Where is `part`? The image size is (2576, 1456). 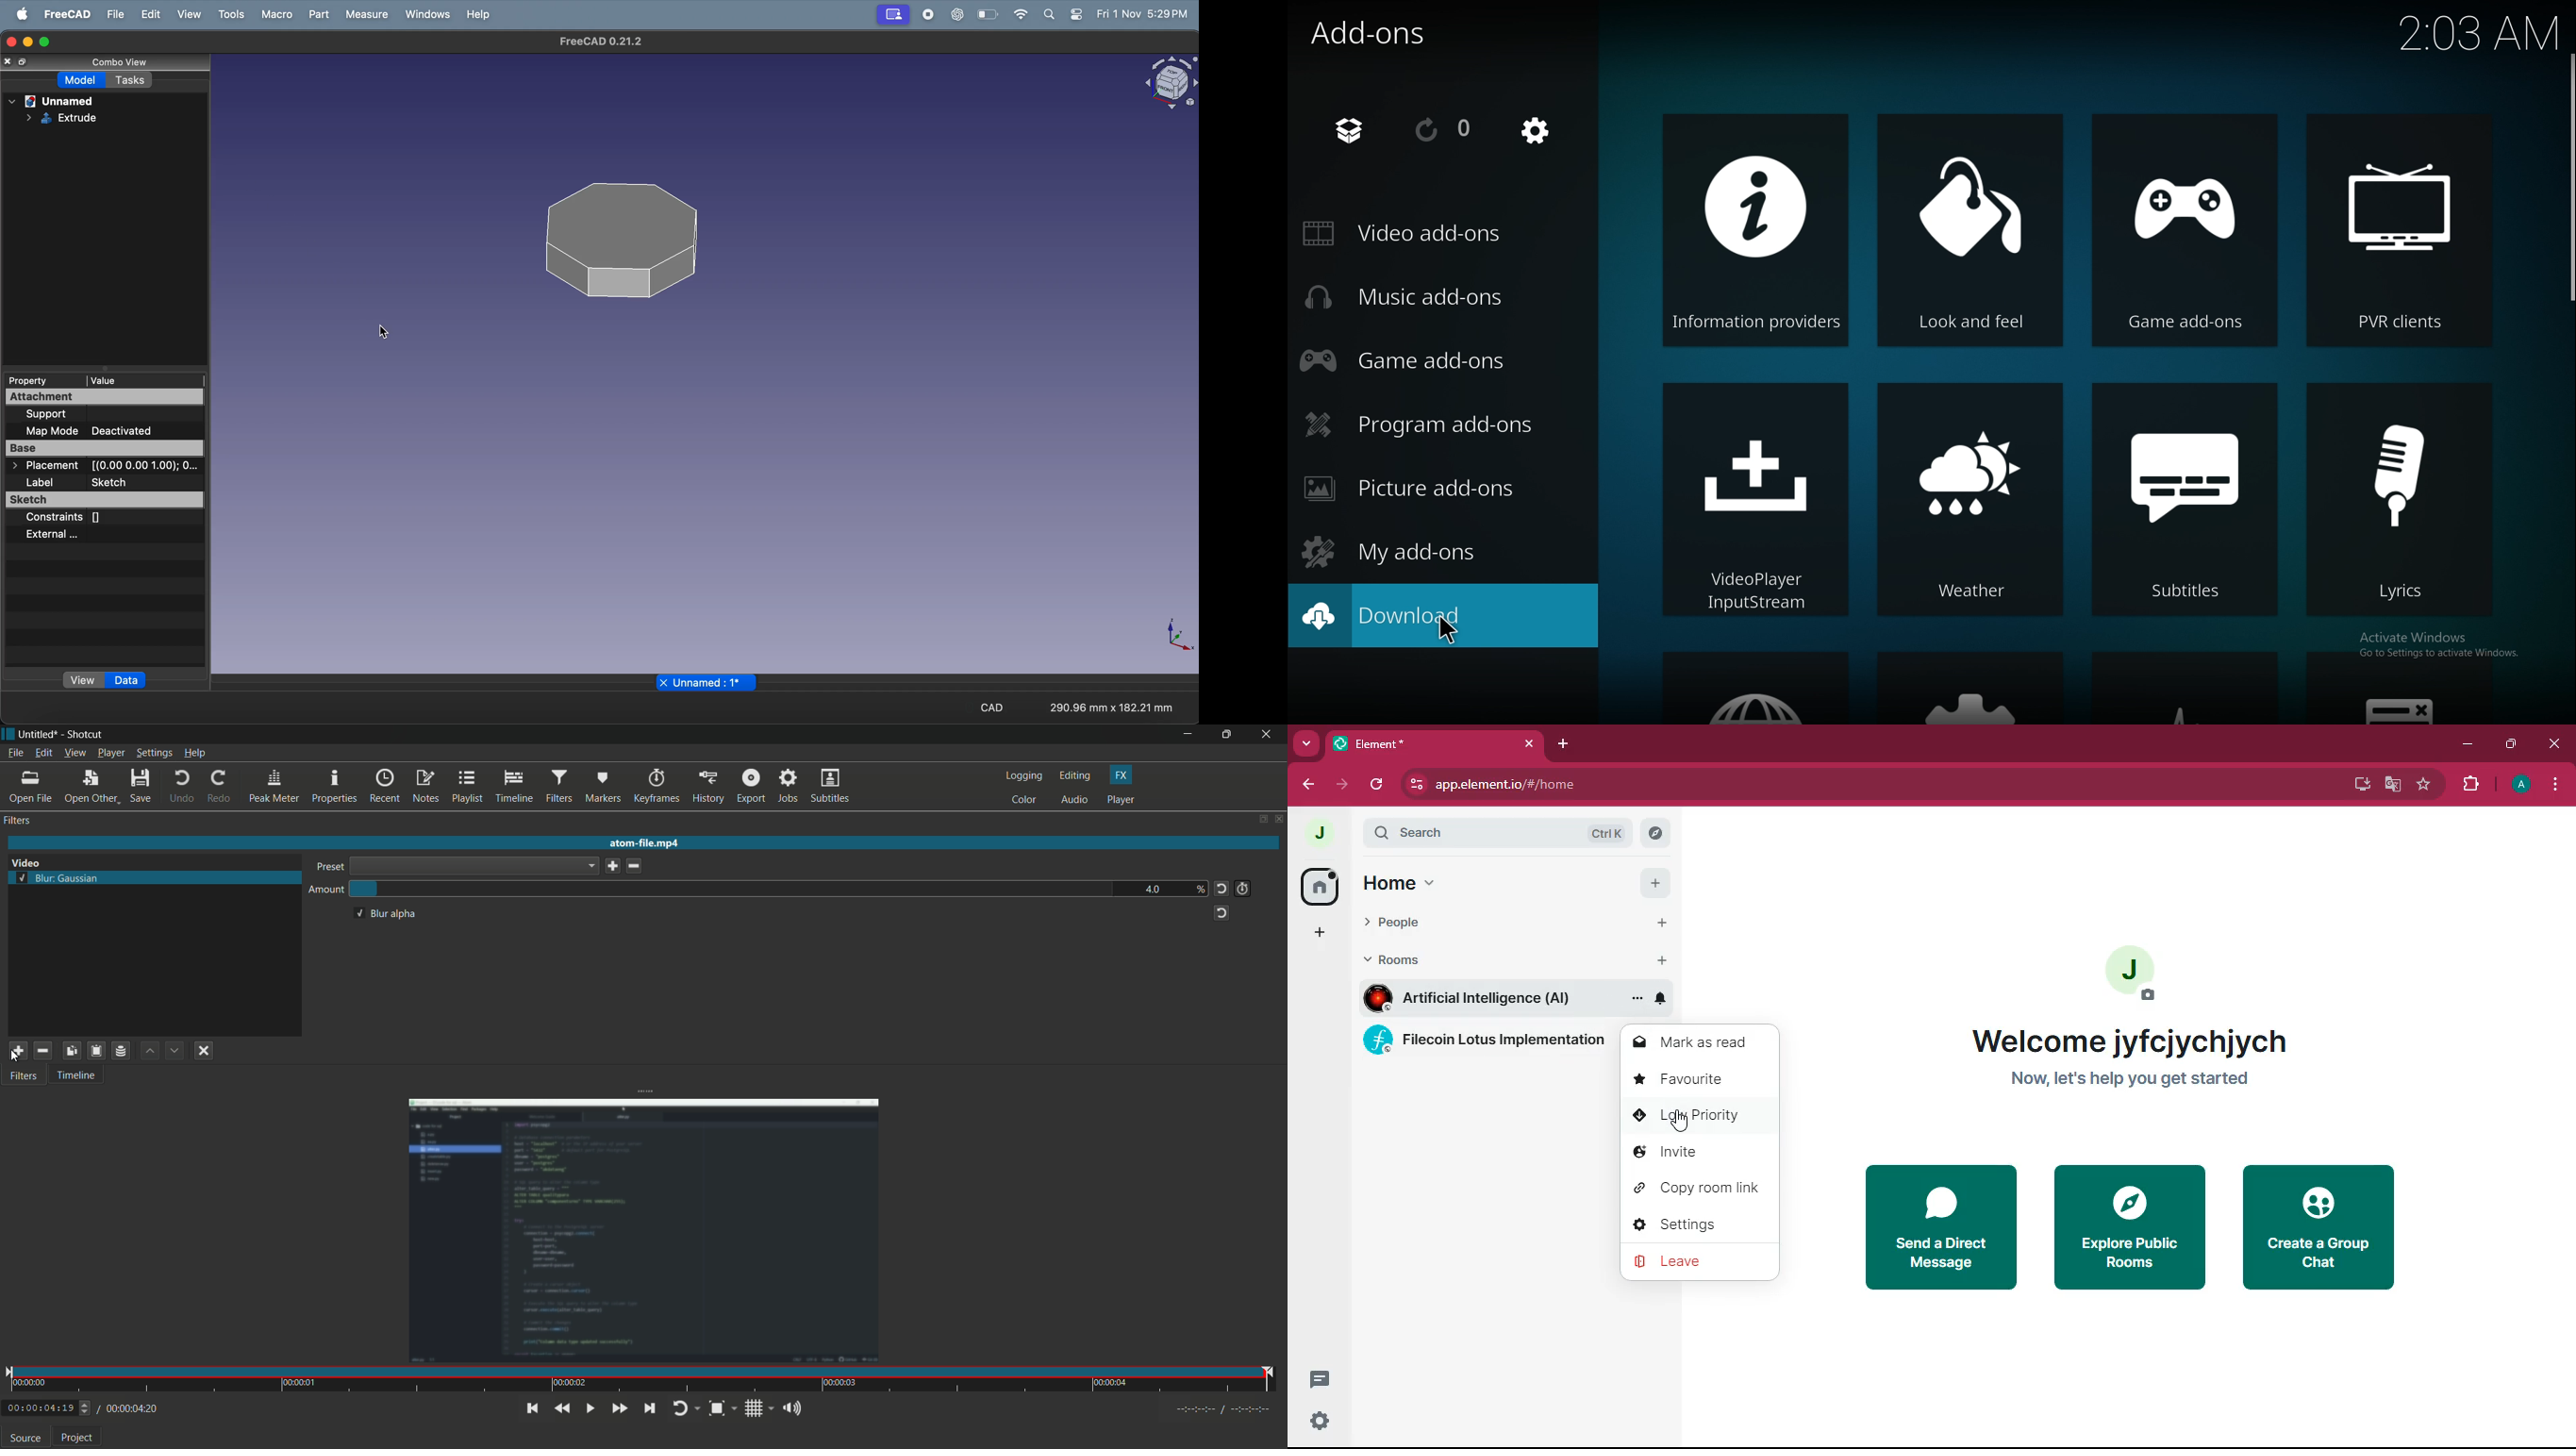 part is located at coordinates (315, 17).